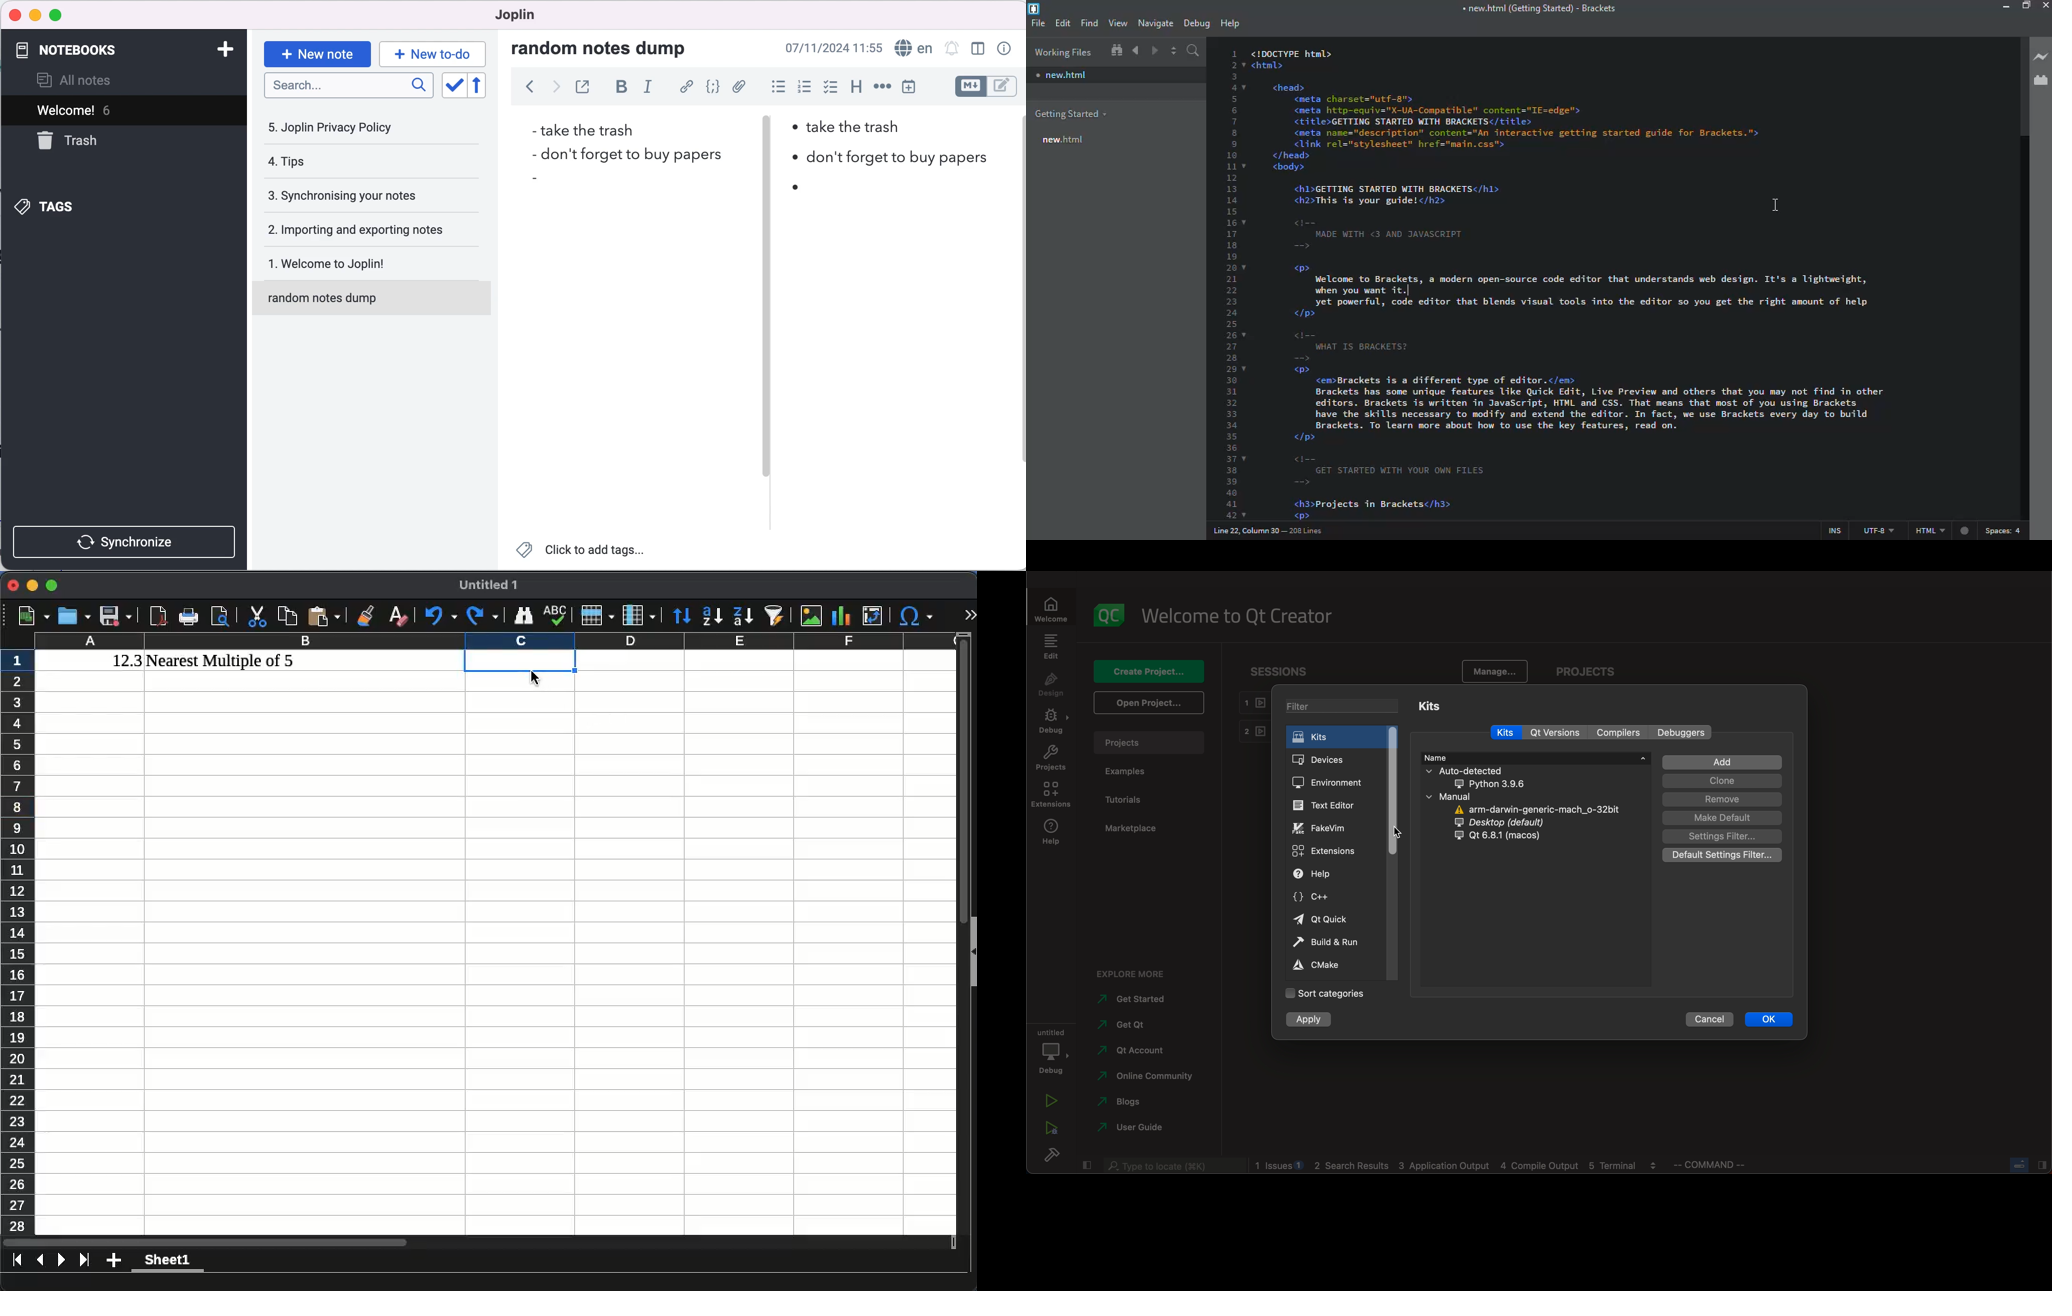  What do you see at coordinates (97, 109) in the screenshot?
I see `welcome! 6` at bounding box center [97, 109].